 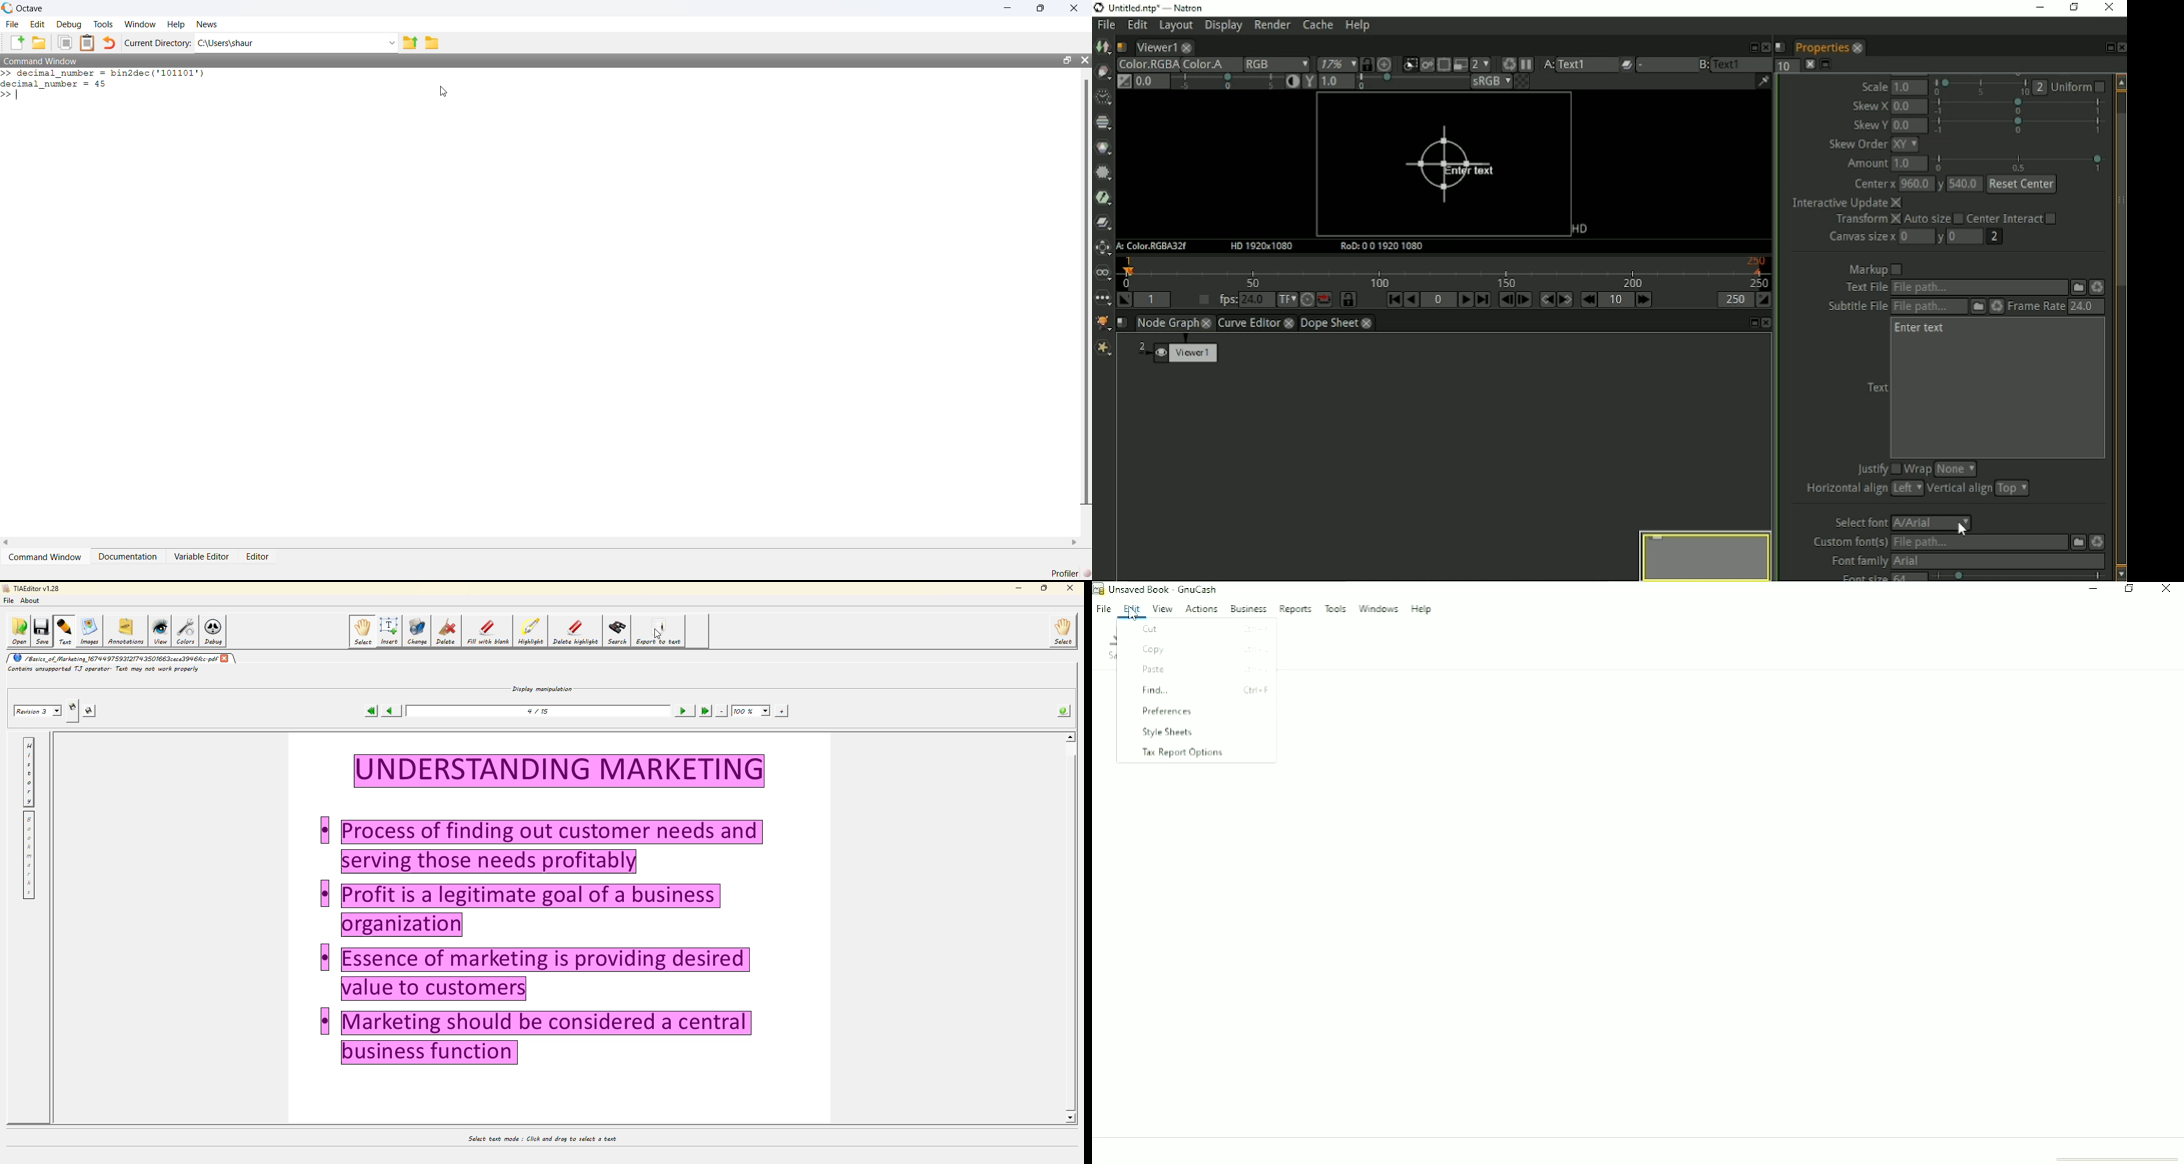 What do you see at coordinates (1164, 589) in the screenshot?
I see `unsaved book - gnucash` at bounding box center [1164, 589].